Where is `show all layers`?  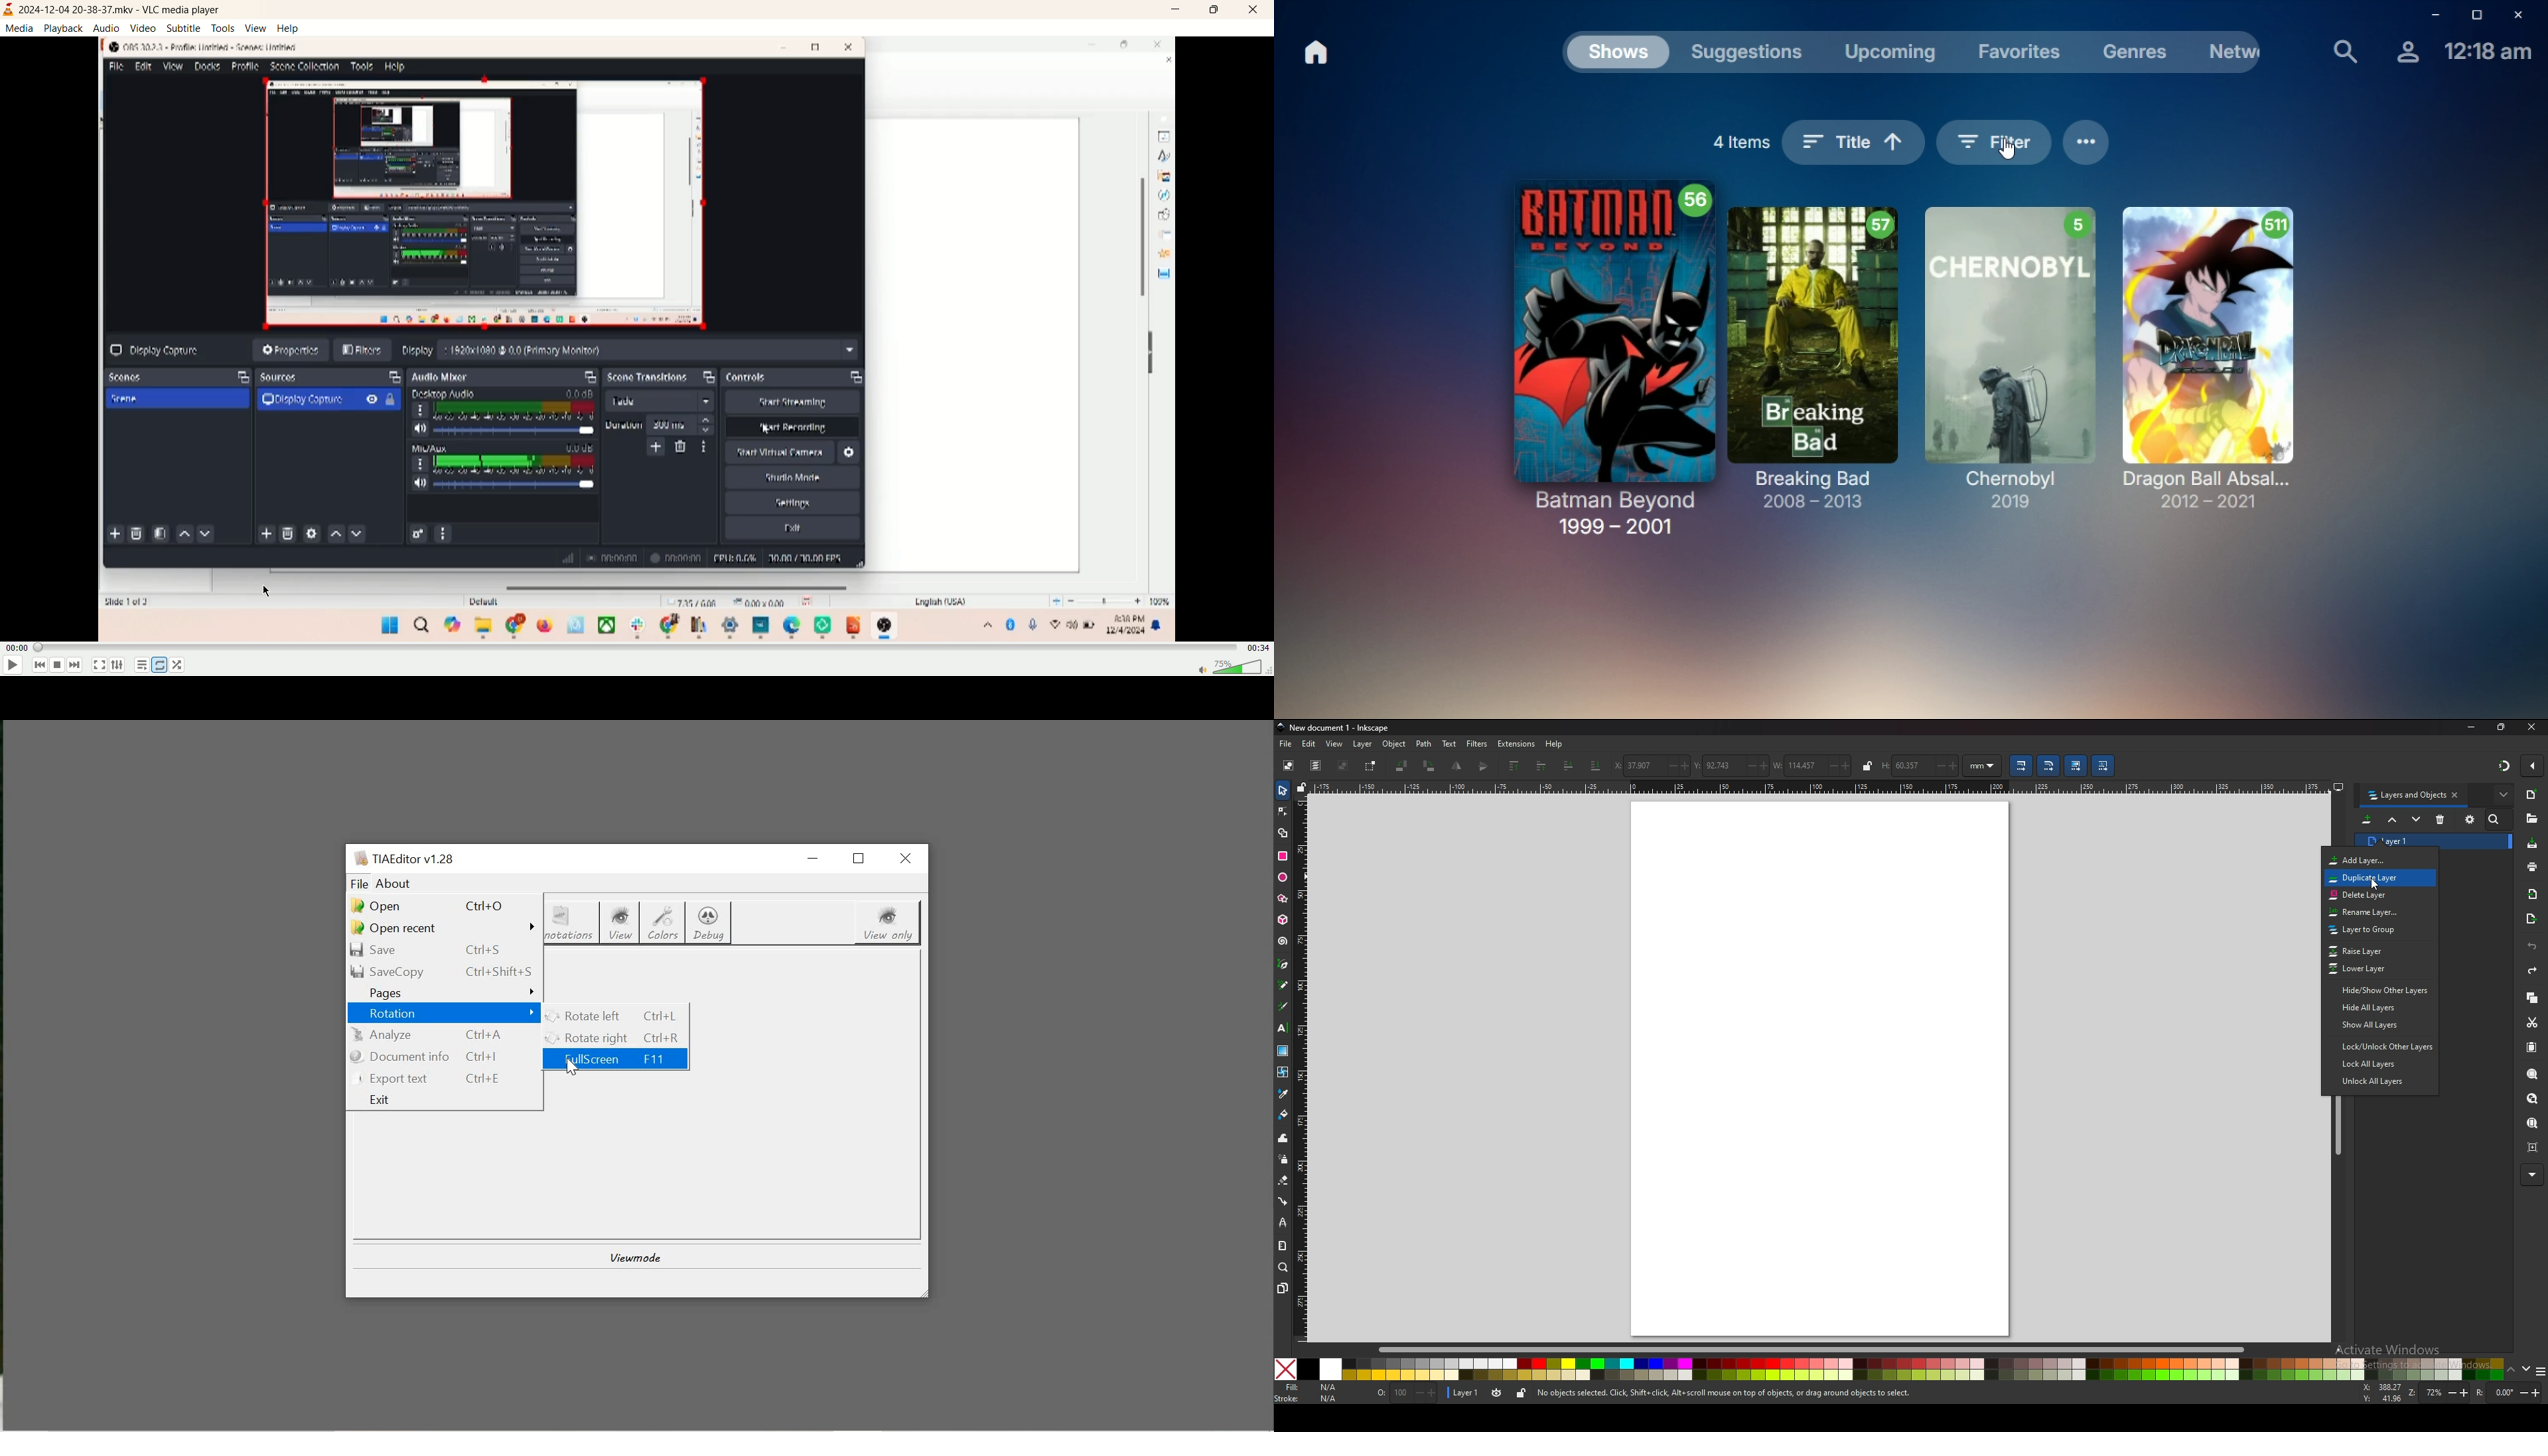
show all layers is located at coordinates (2377, 1026).